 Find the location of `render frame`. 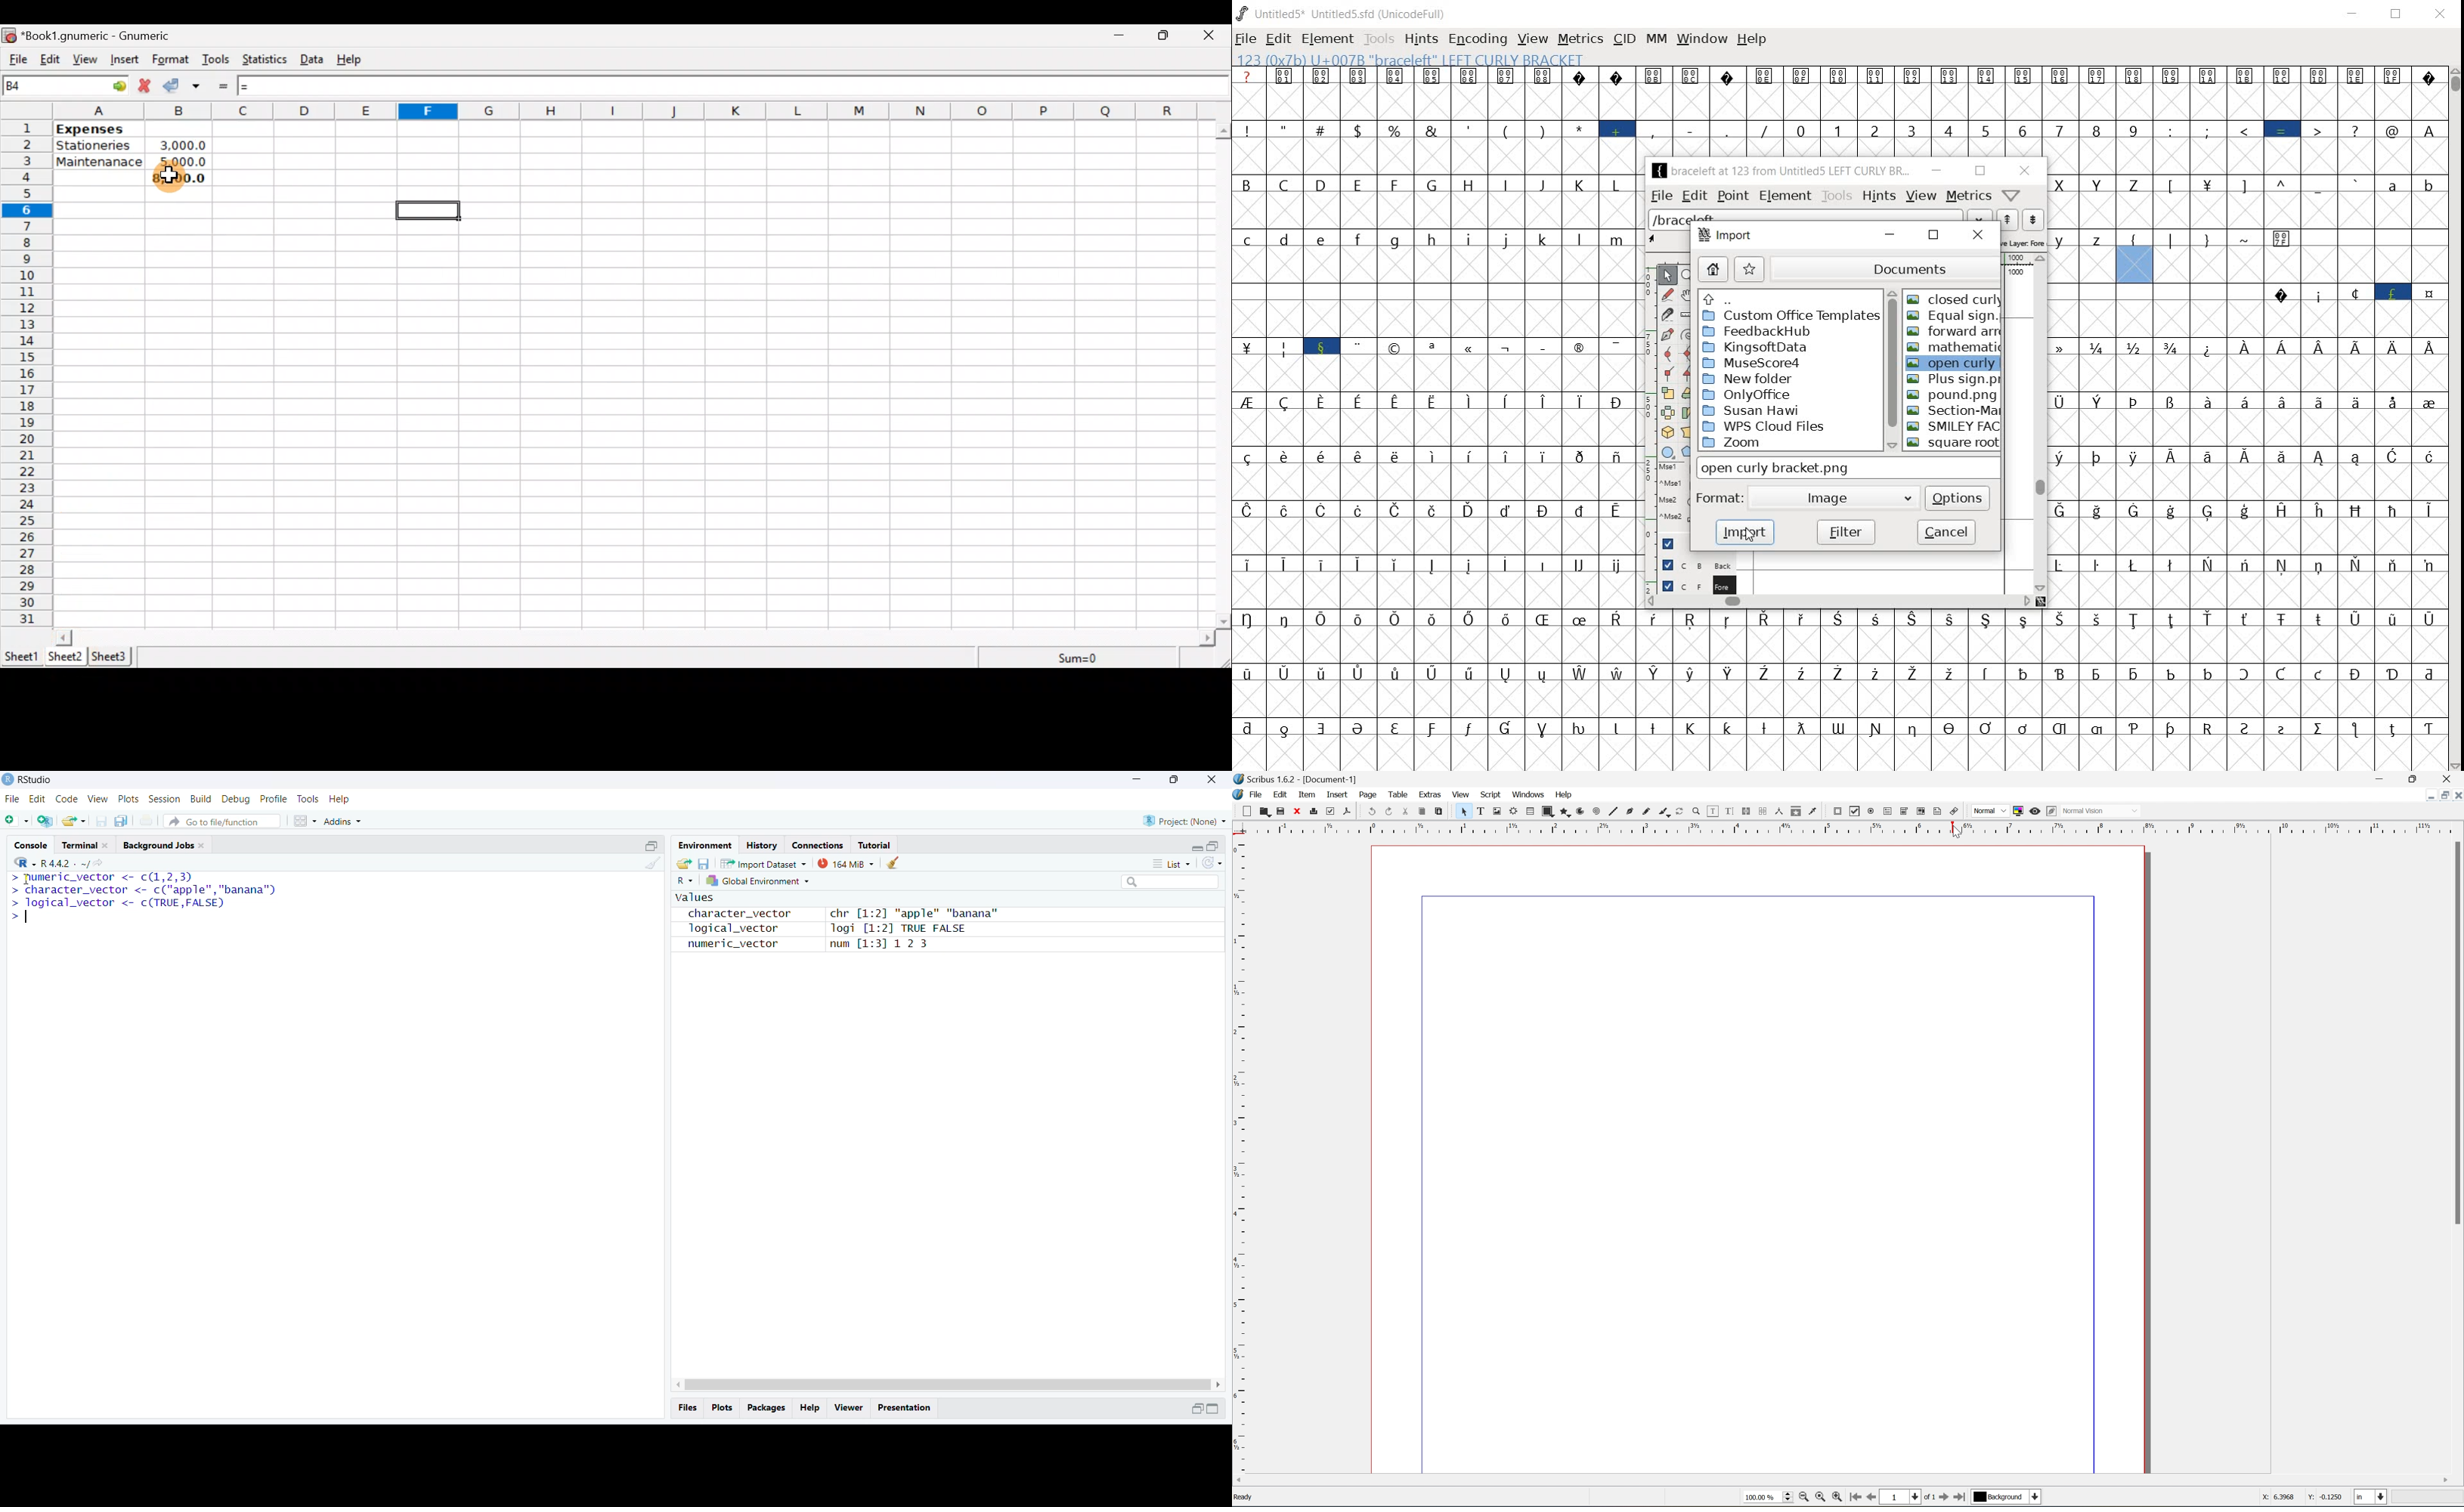

render frame is located at coordinates (1514, 812).